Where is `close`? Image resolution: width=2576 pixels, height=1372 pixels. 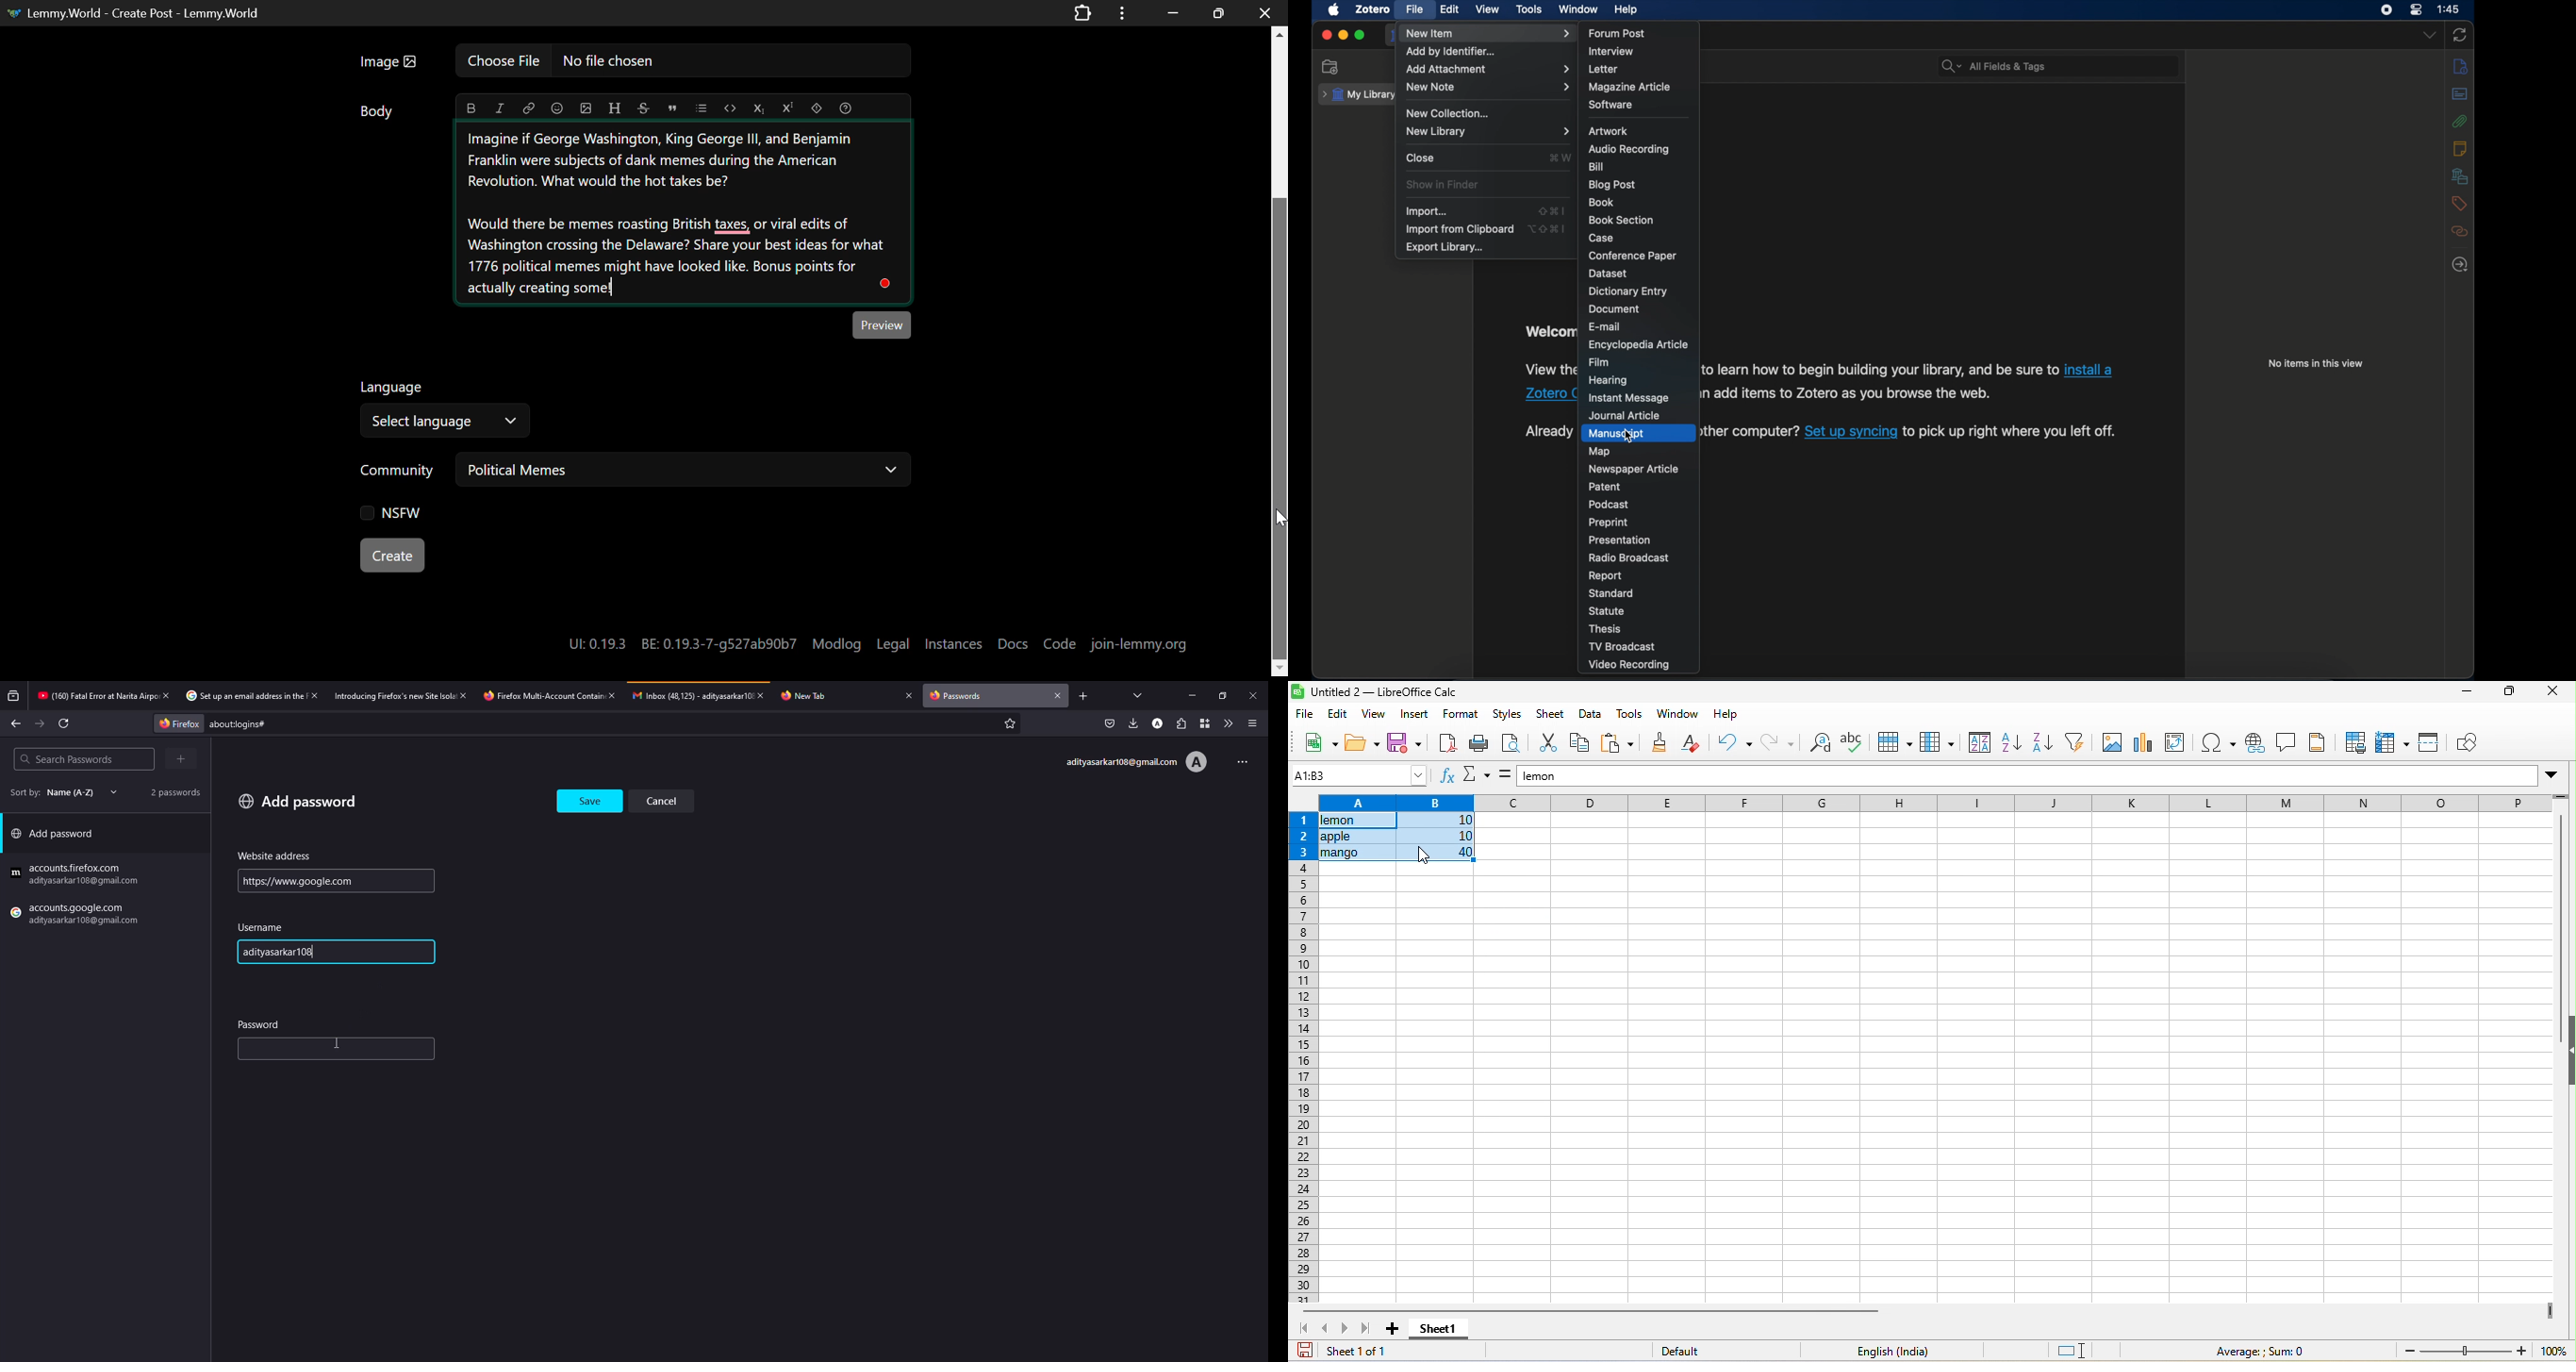 close is located at coordinates (1254, 695).